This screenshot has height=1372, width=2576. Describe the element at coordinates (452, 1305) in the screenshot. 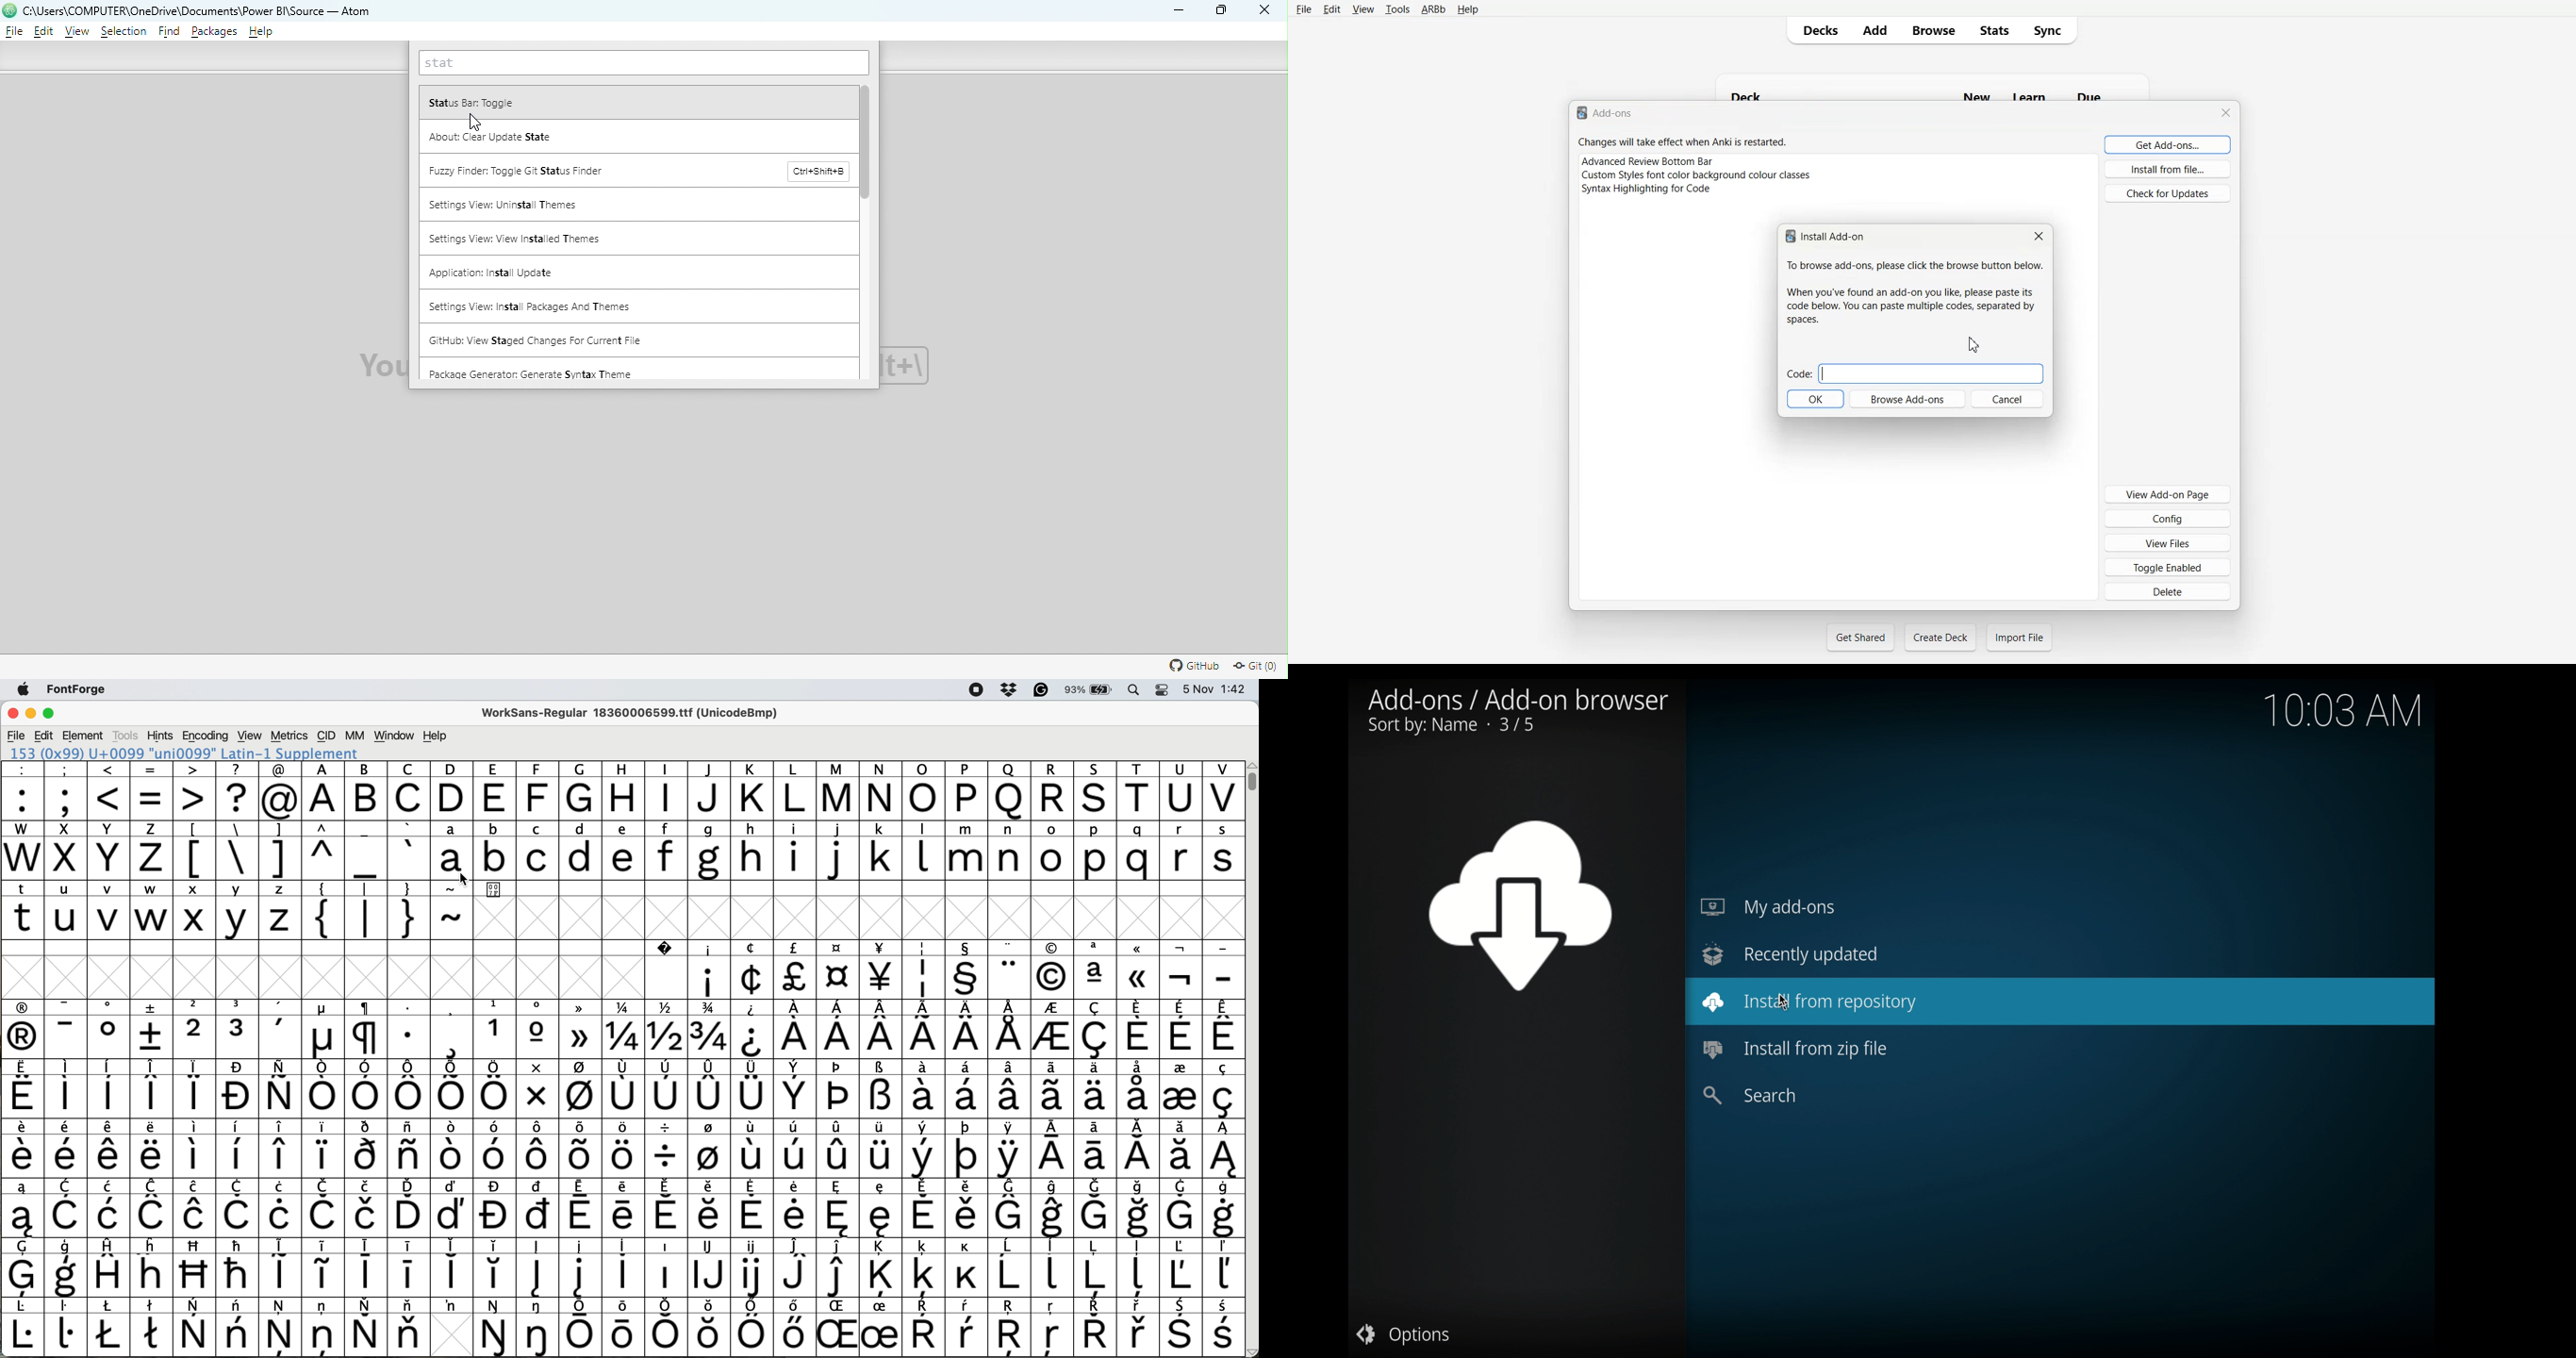

I see `symbol` at that location.